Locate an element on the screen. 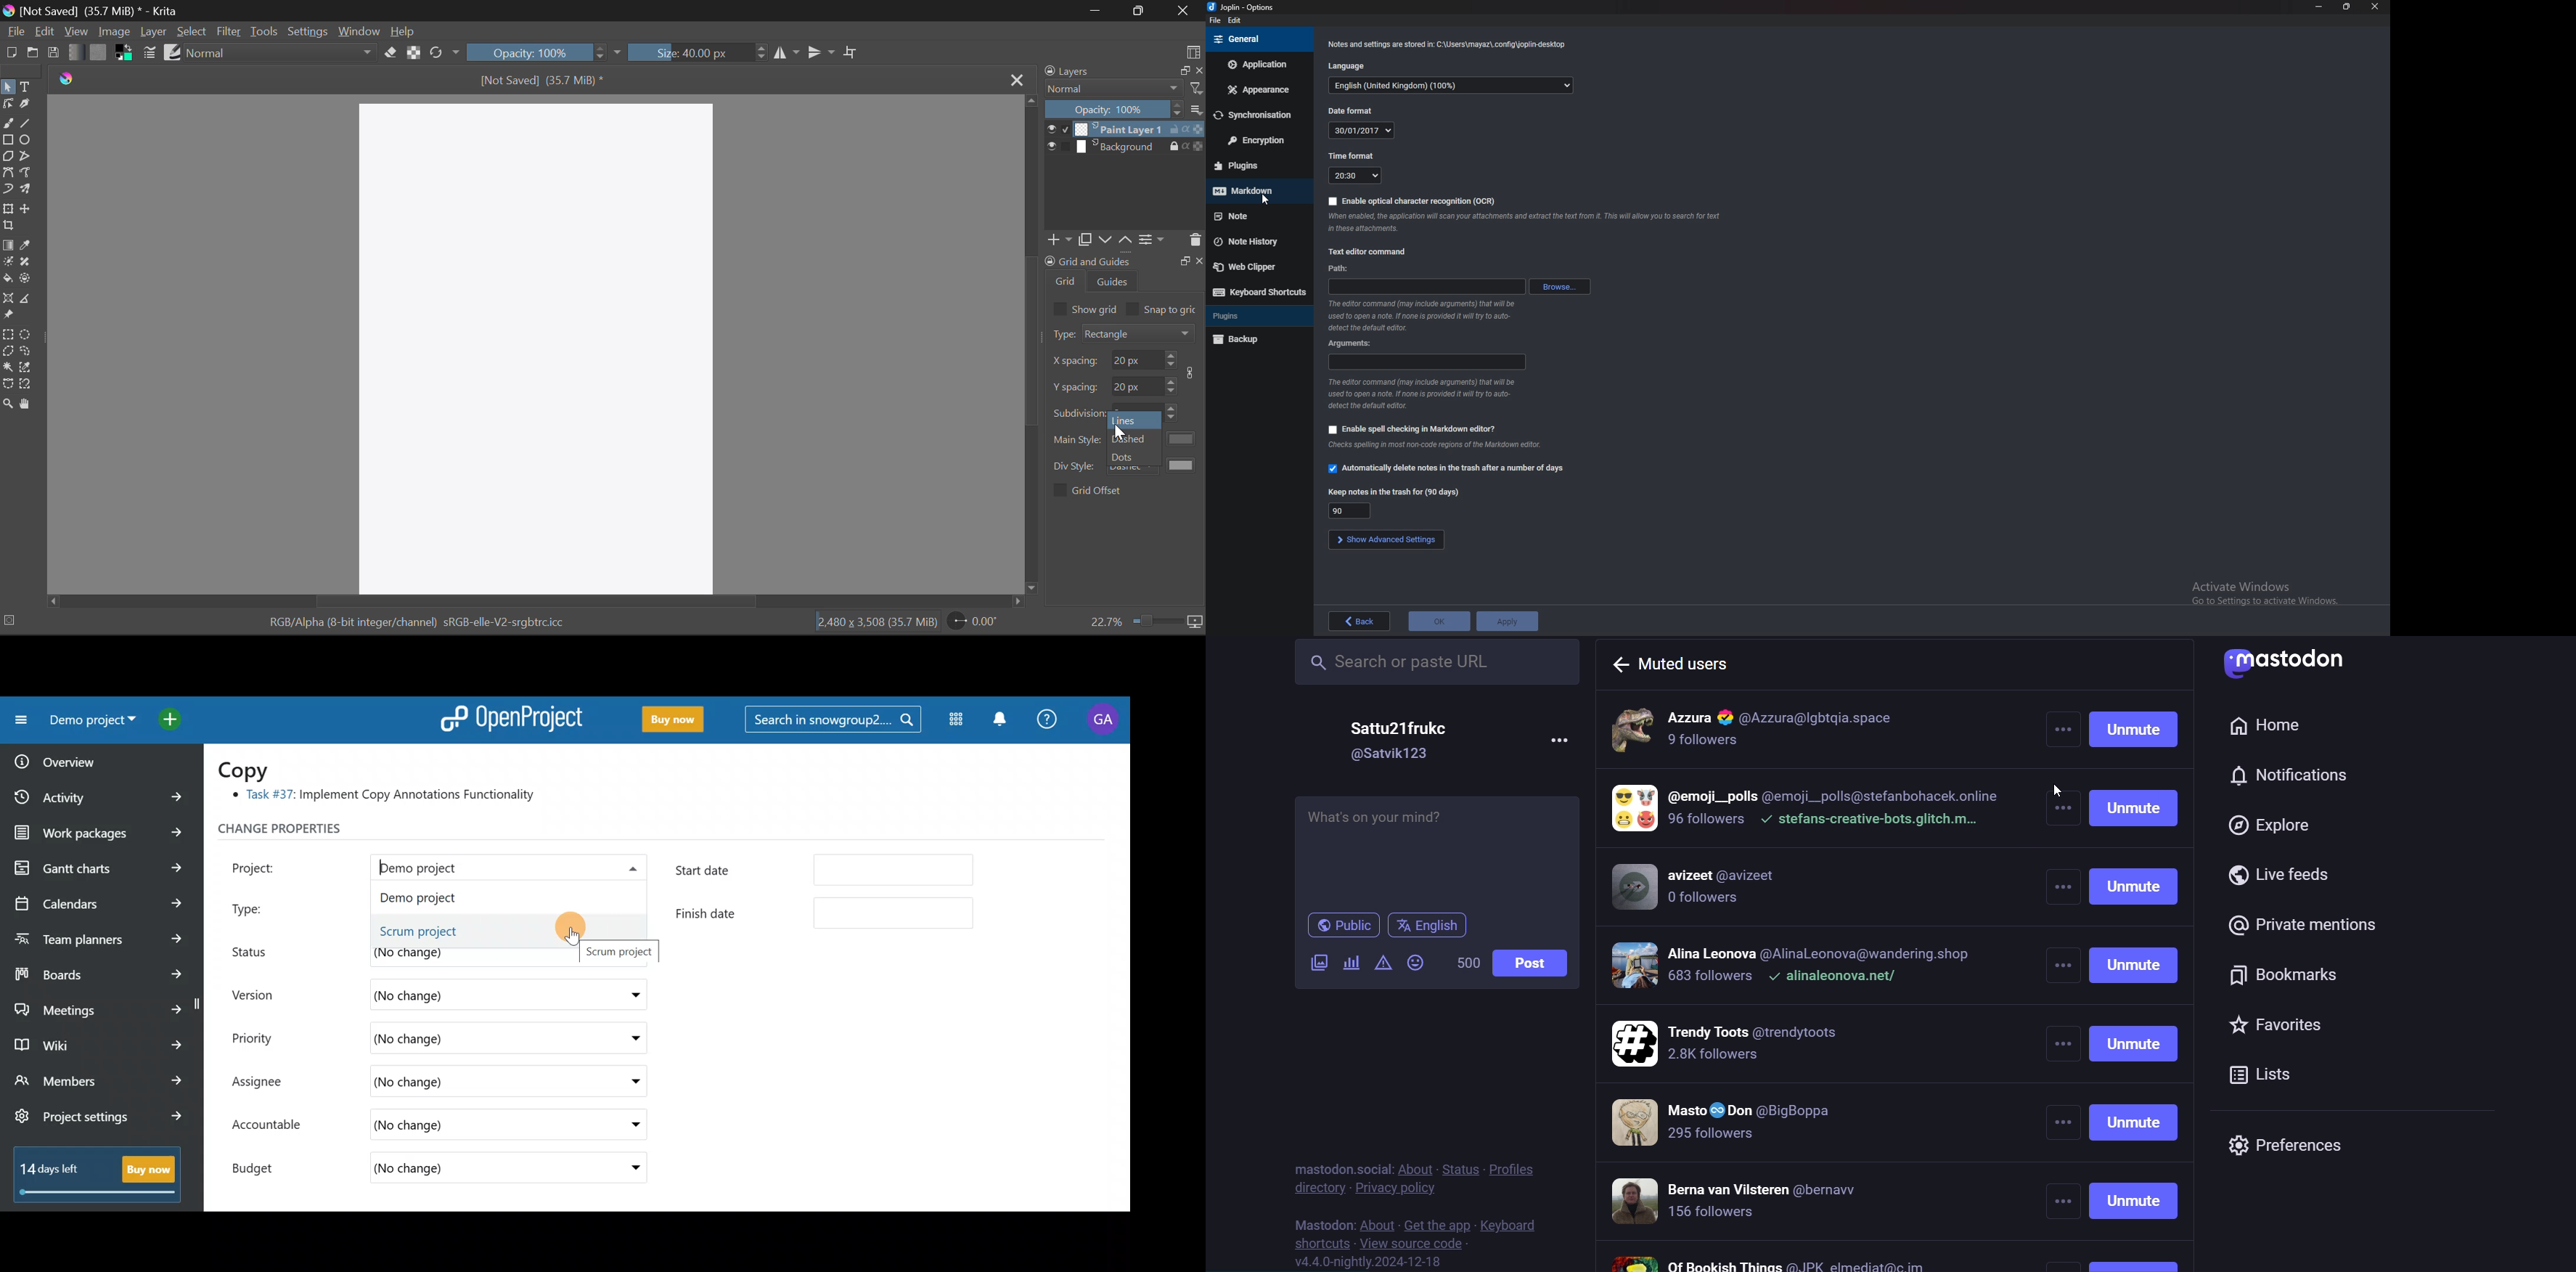  Opacity is located at coordinates (544, 52).